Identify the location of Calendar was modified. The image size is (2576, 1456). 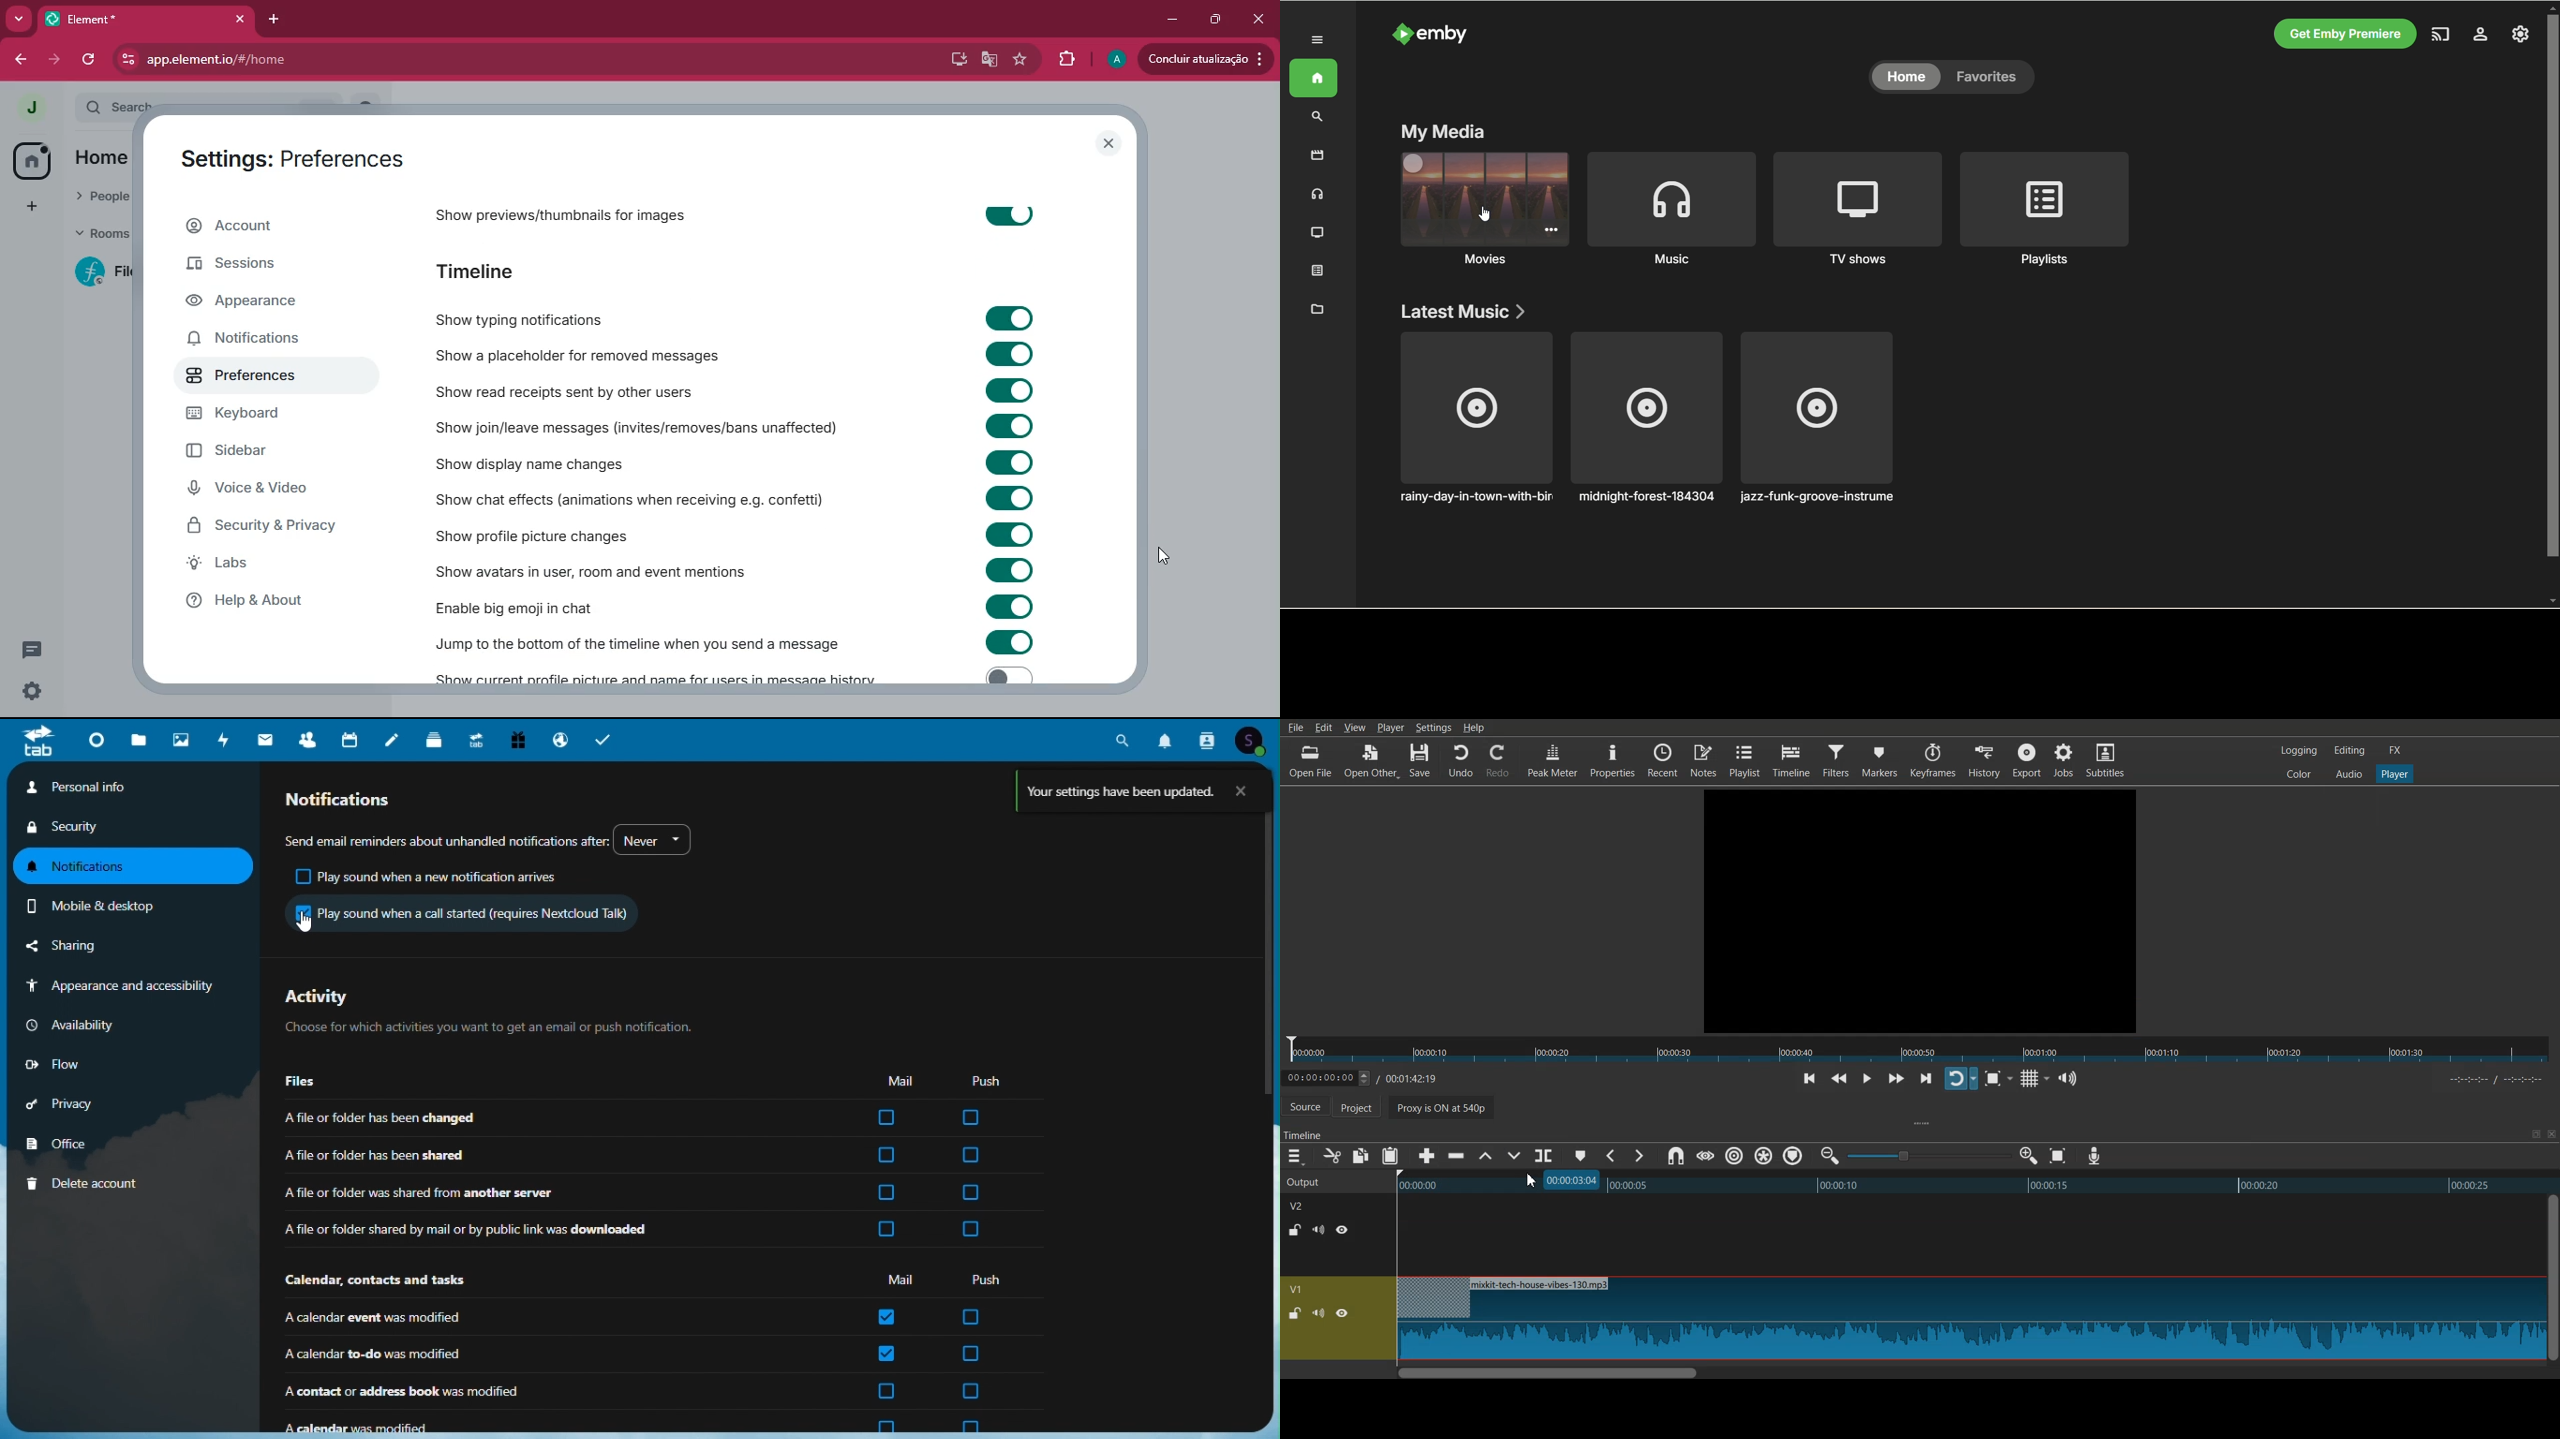
(538, 1422).